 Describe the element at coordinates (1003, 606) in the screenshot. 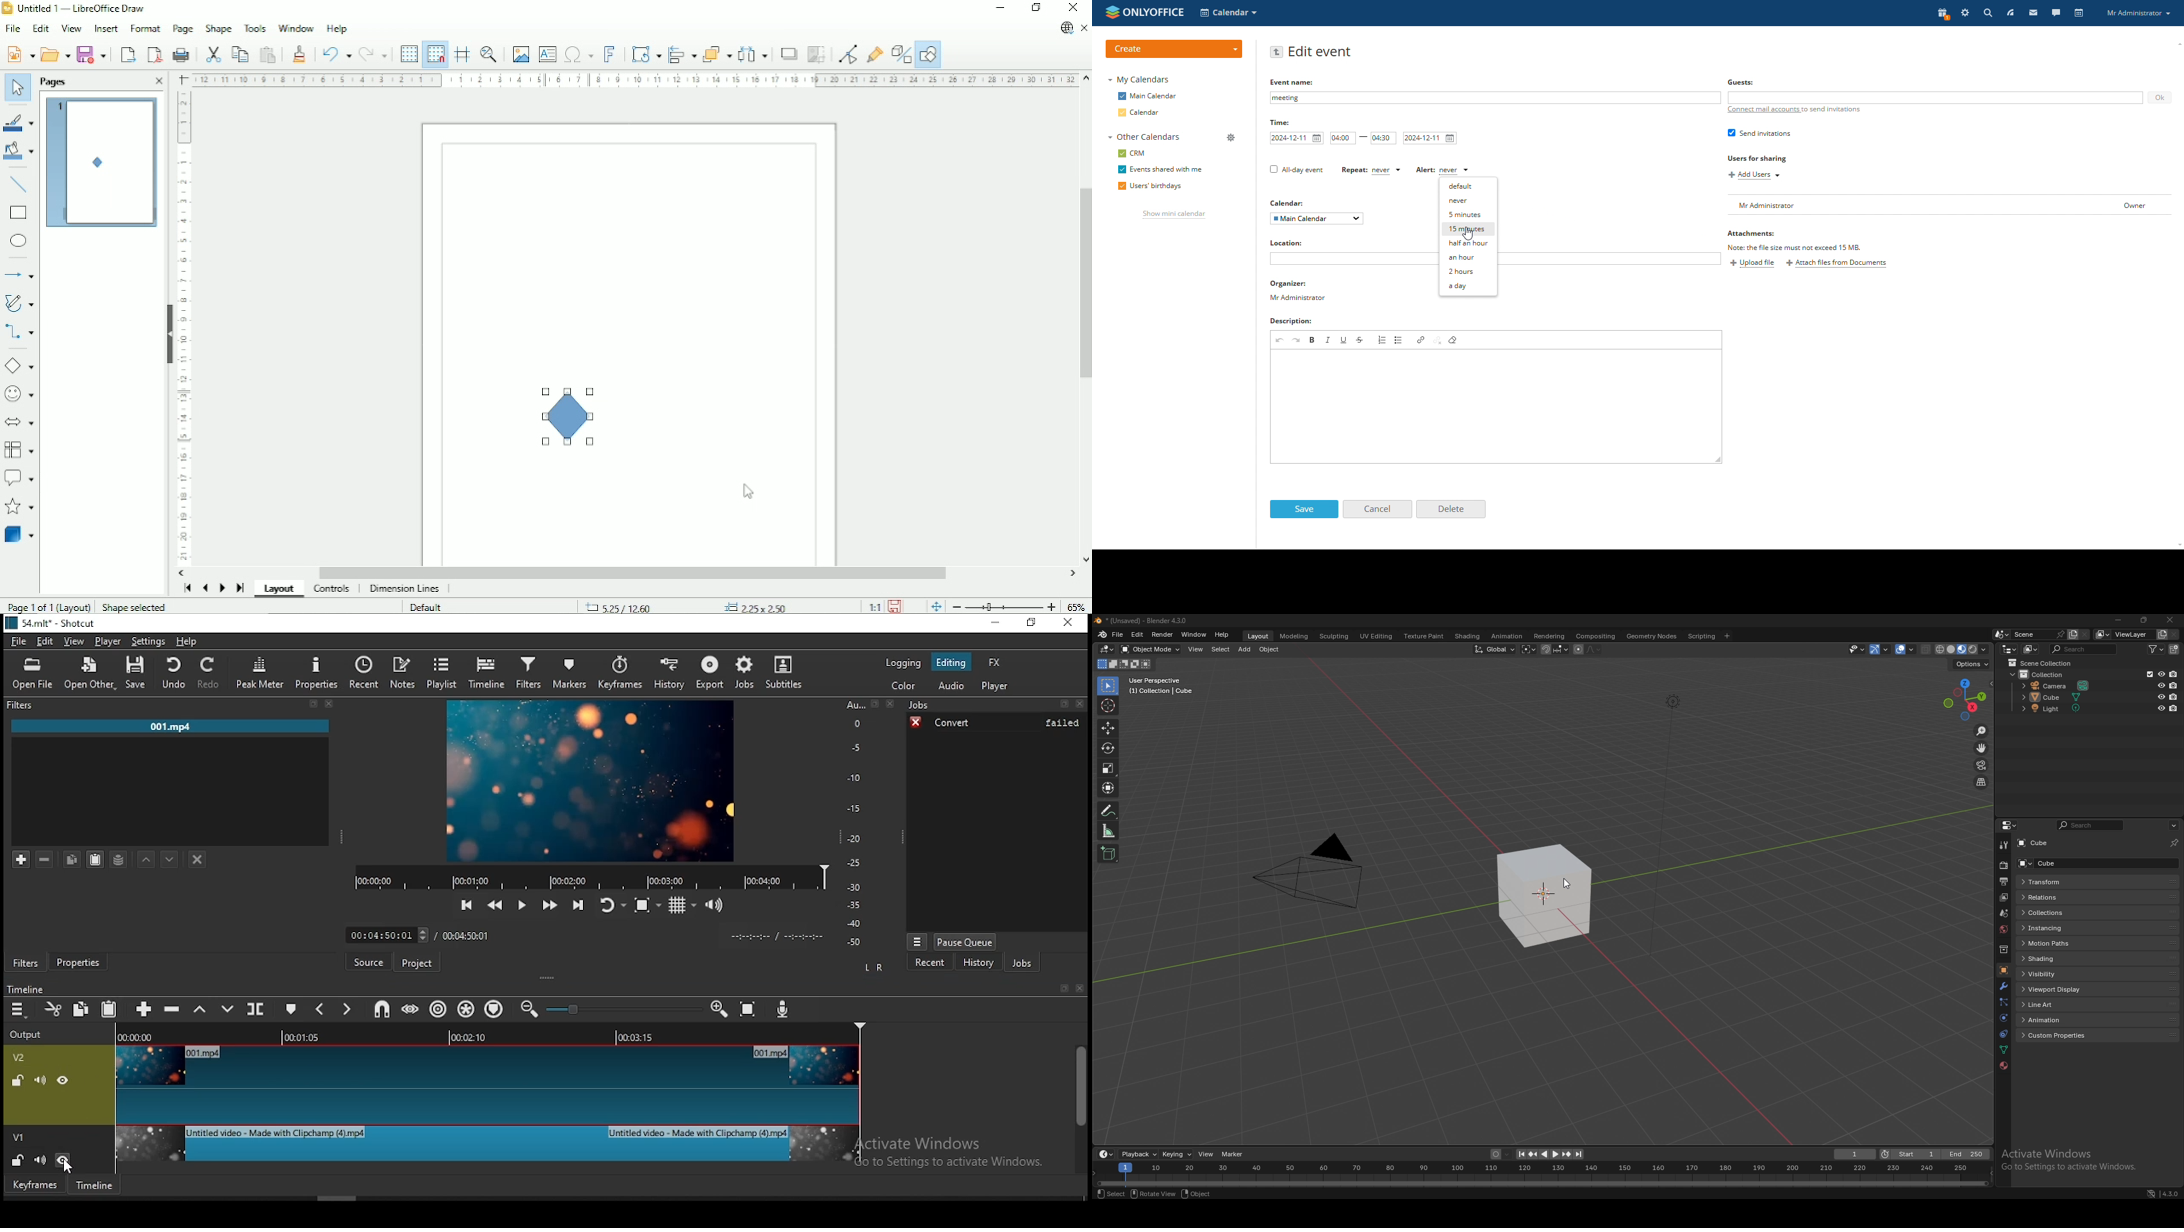

I see `Zoom out/in` at that location.